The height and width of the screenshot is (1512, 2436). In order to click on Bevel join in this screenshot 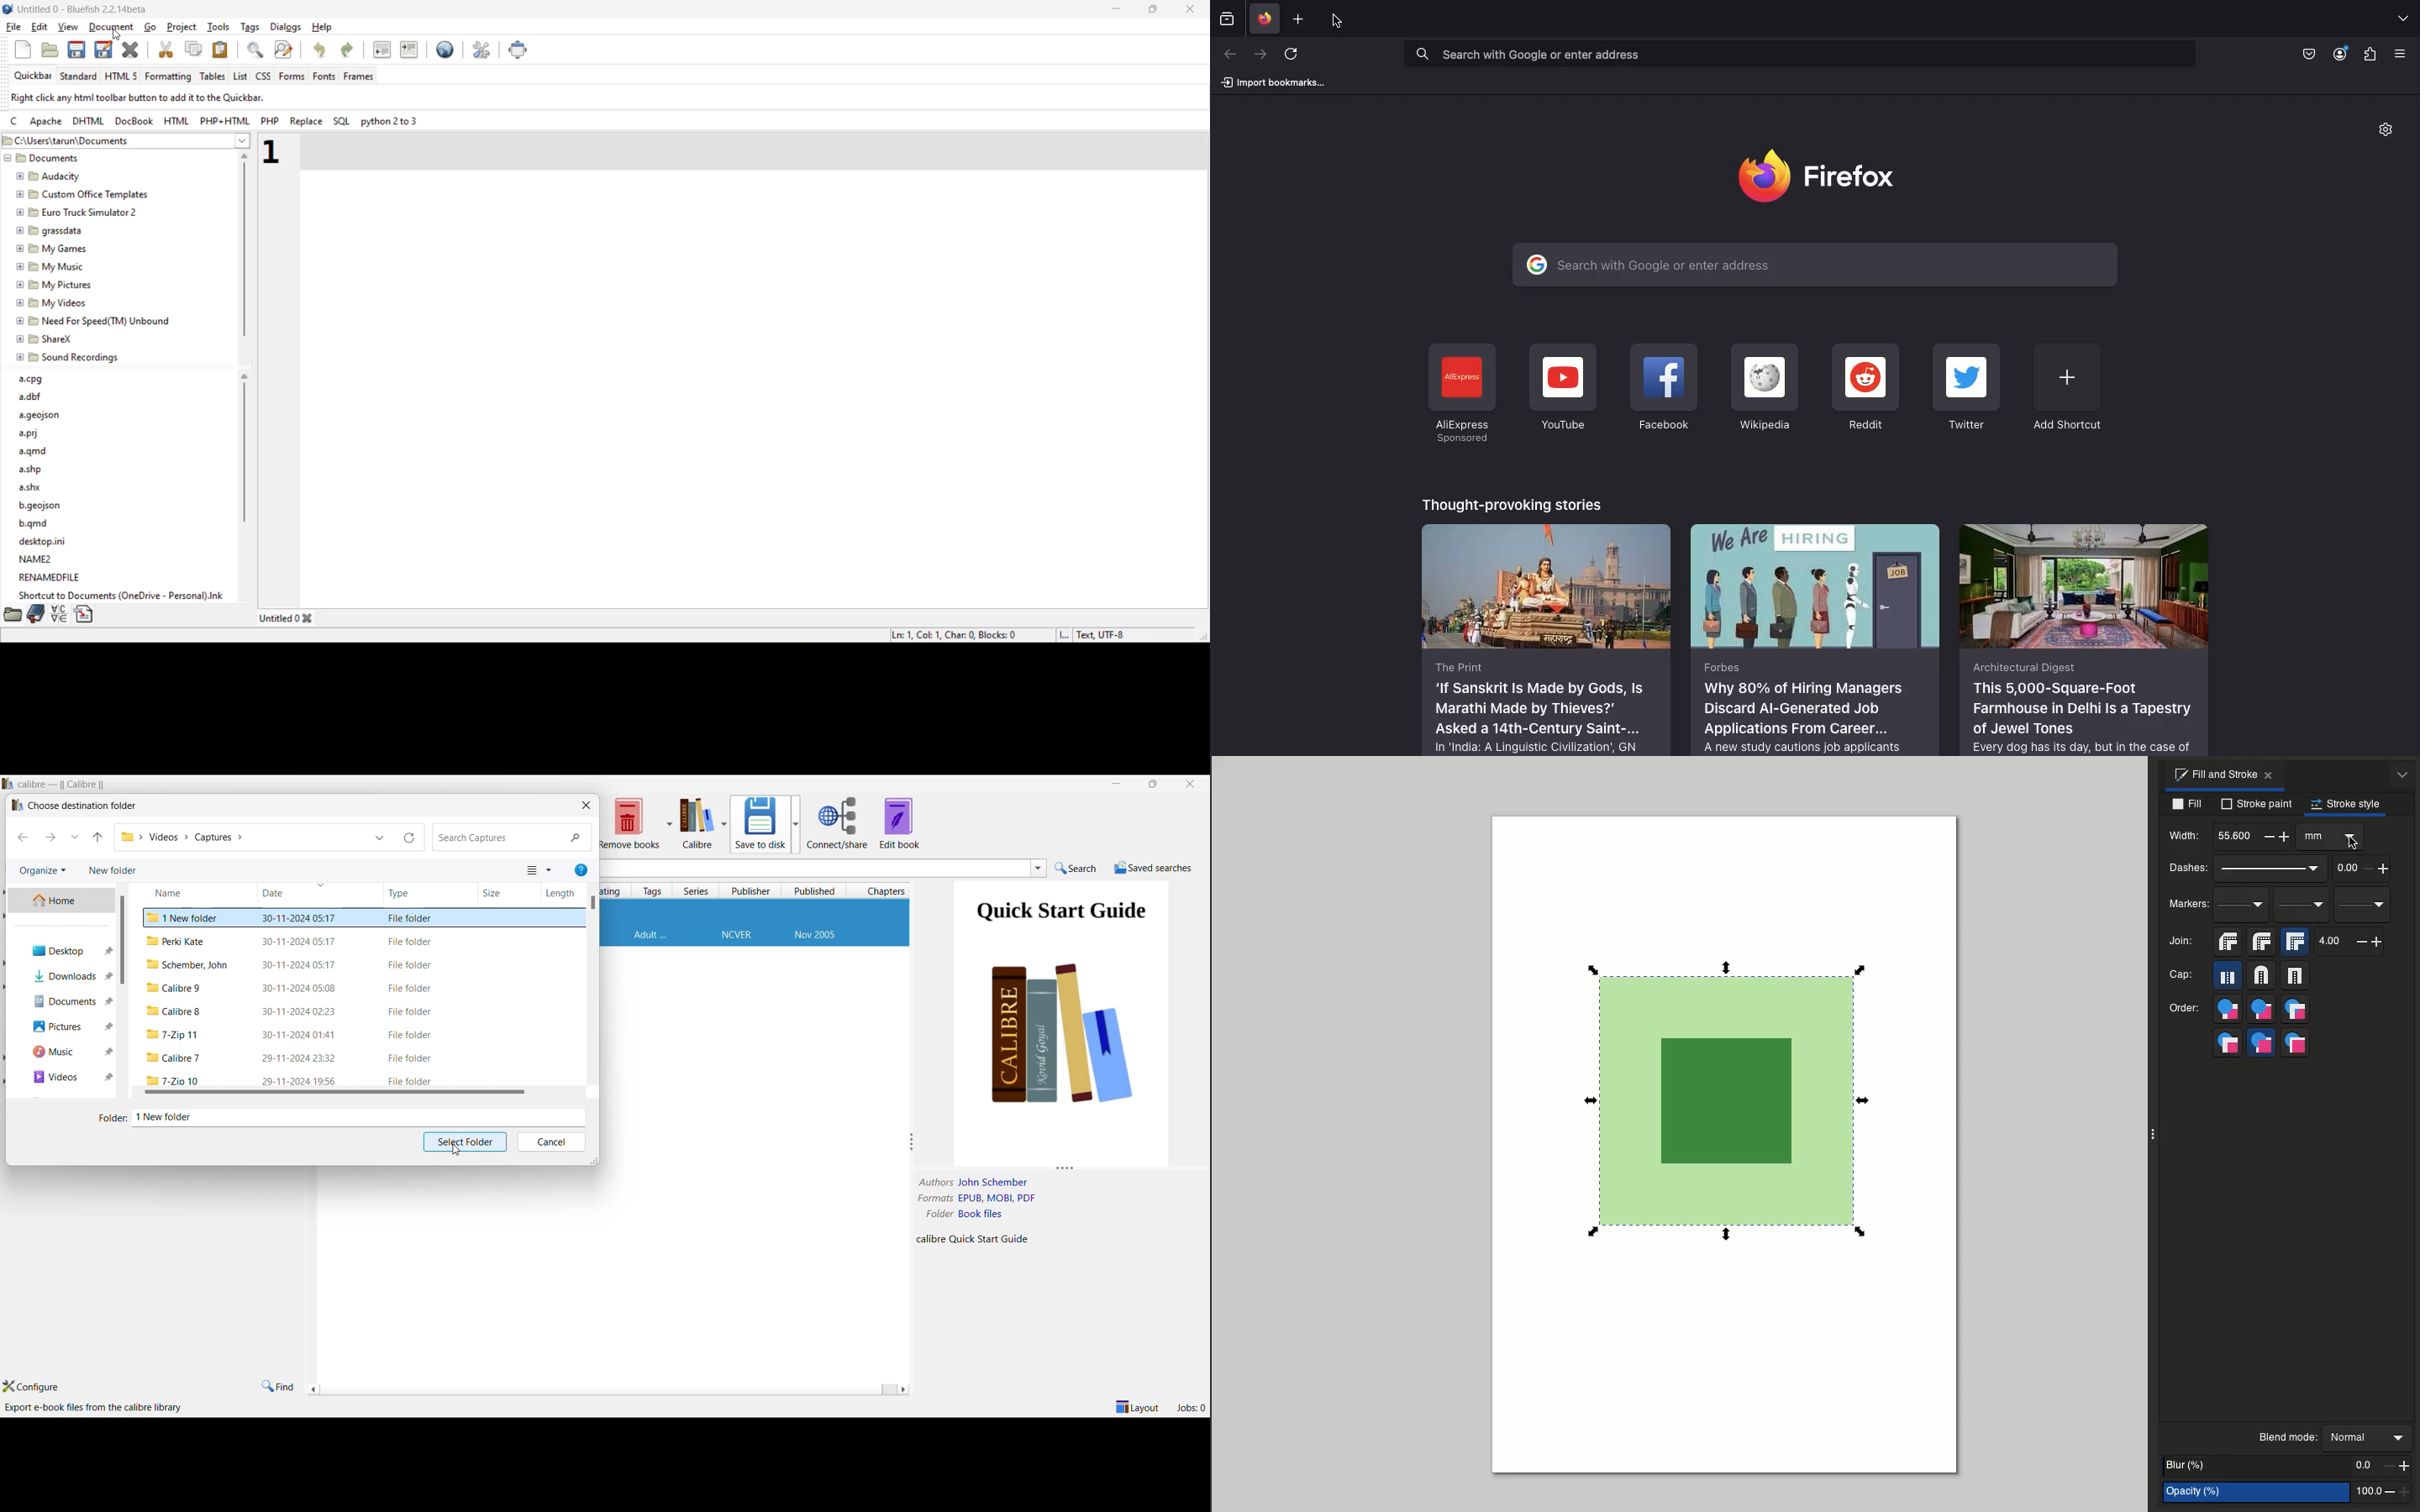, I will do `click(2229, 942)`.